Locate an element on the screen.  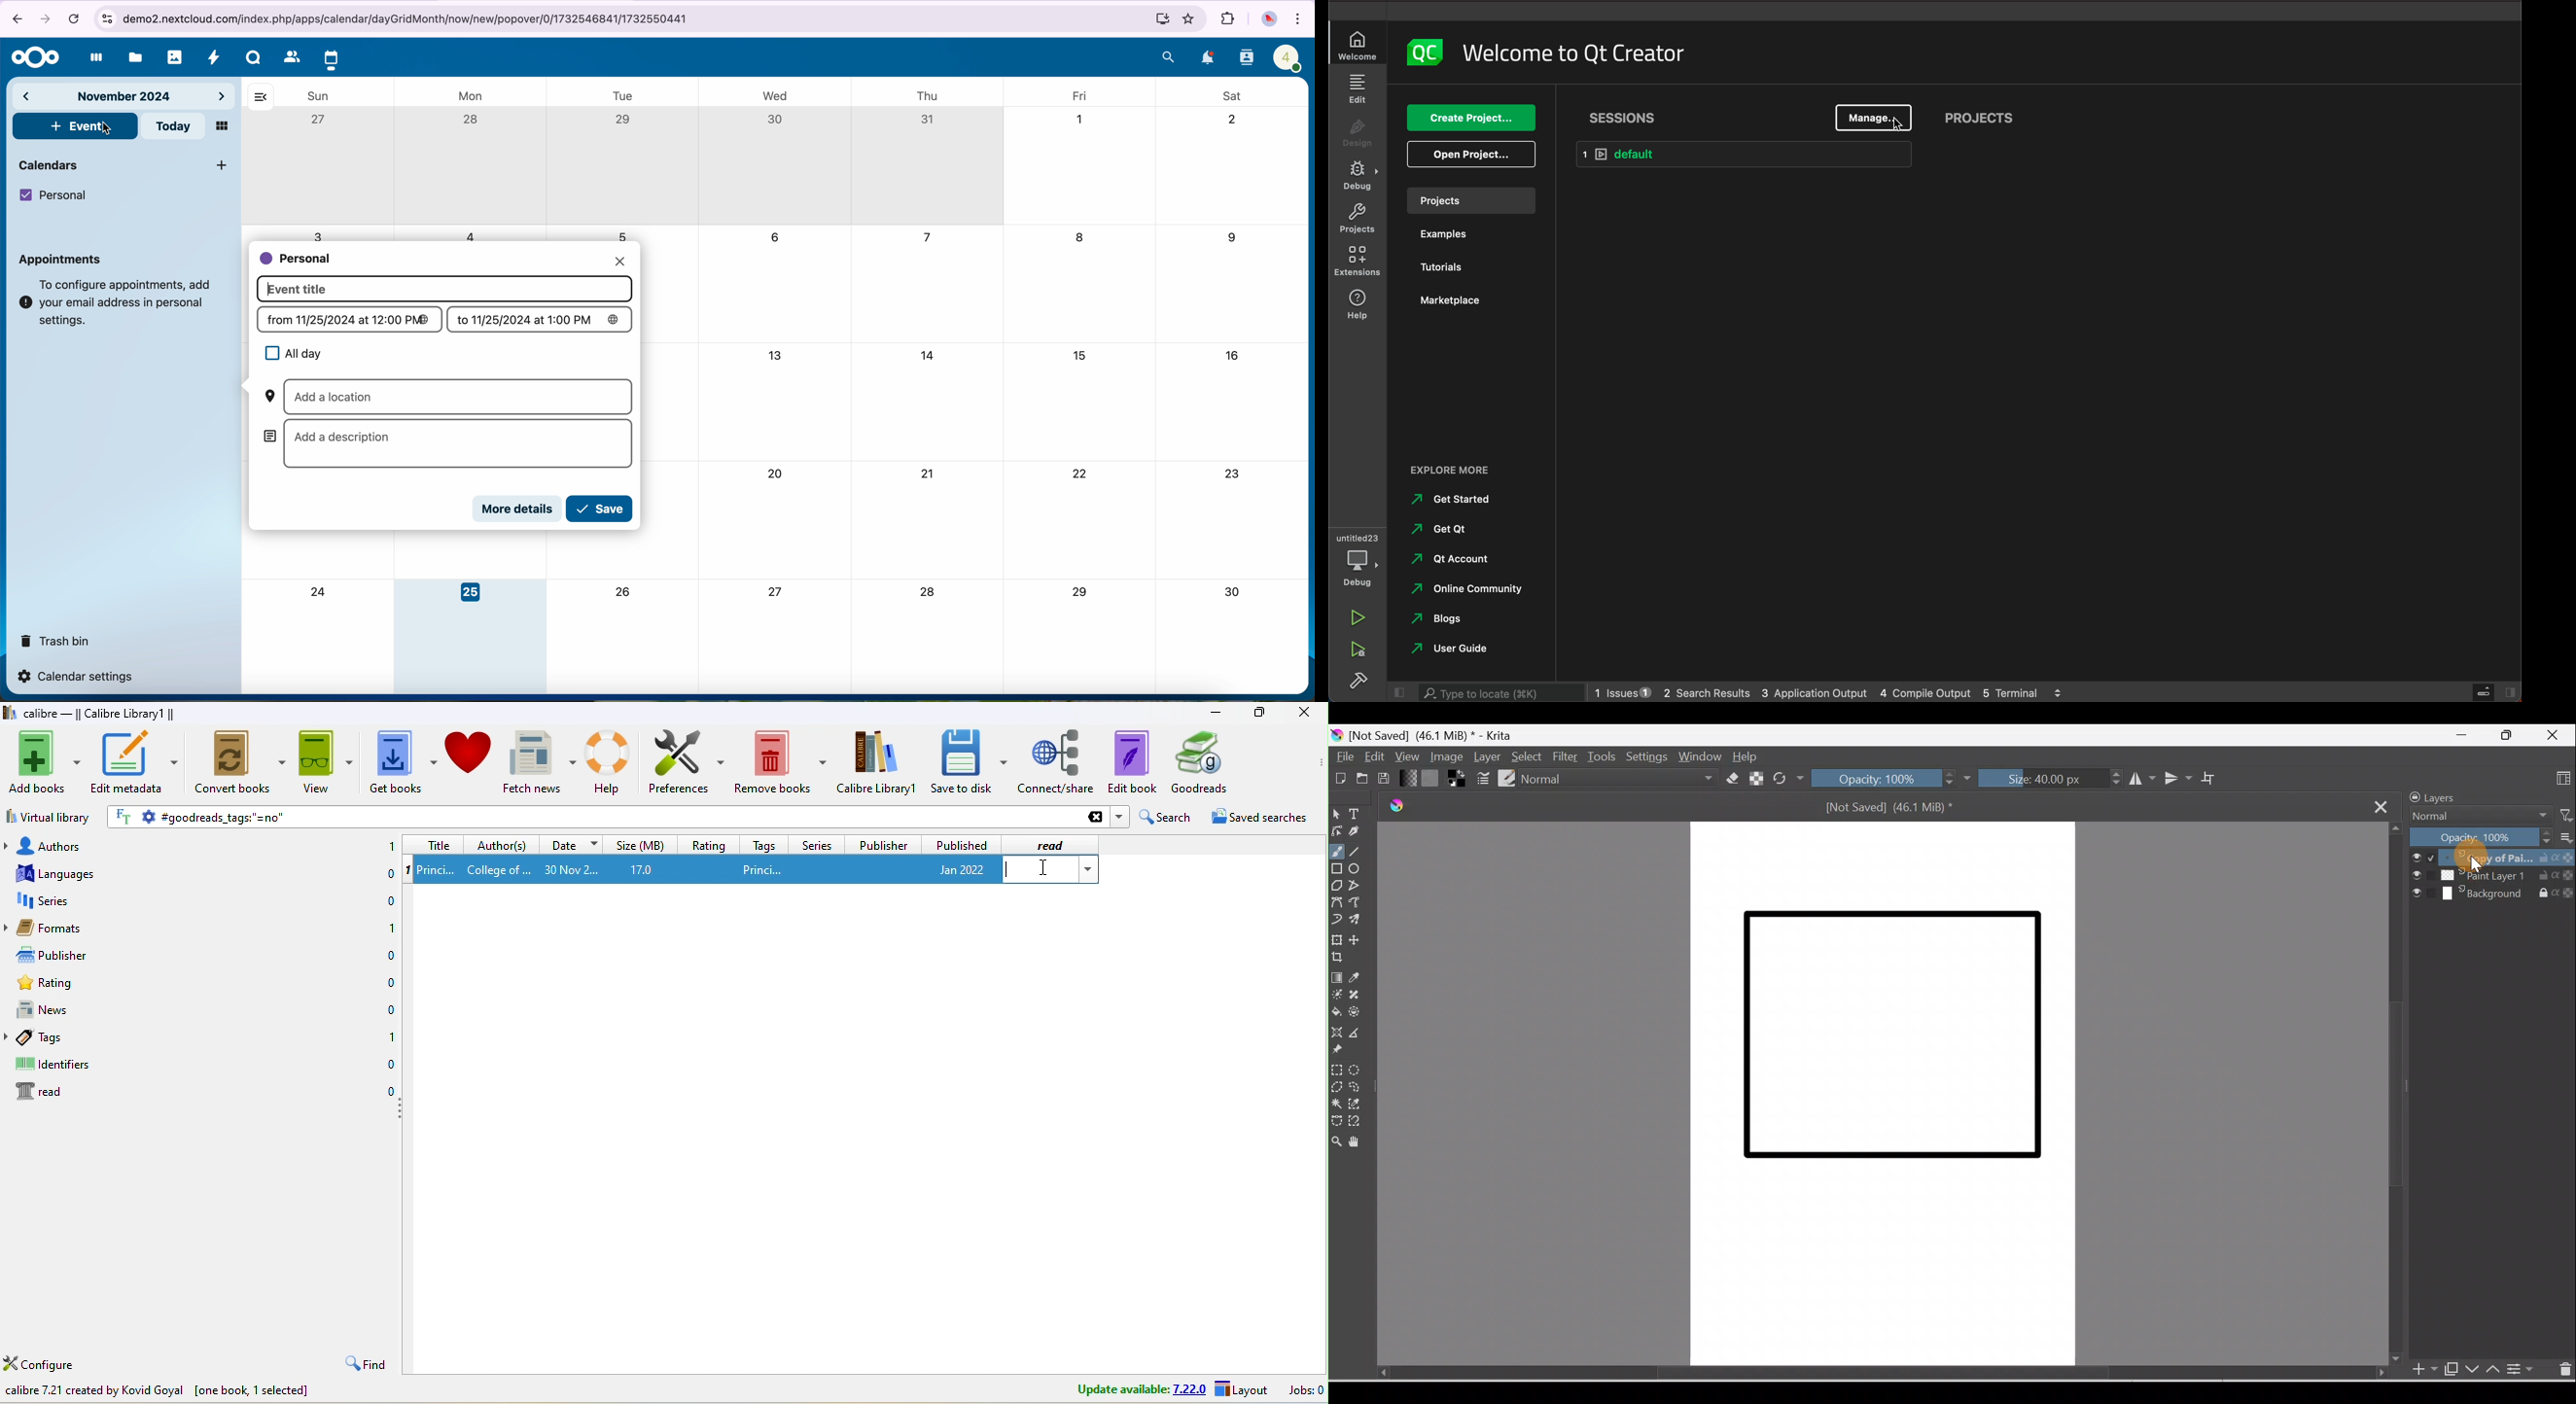
activity is located at coordinates (217, 58).